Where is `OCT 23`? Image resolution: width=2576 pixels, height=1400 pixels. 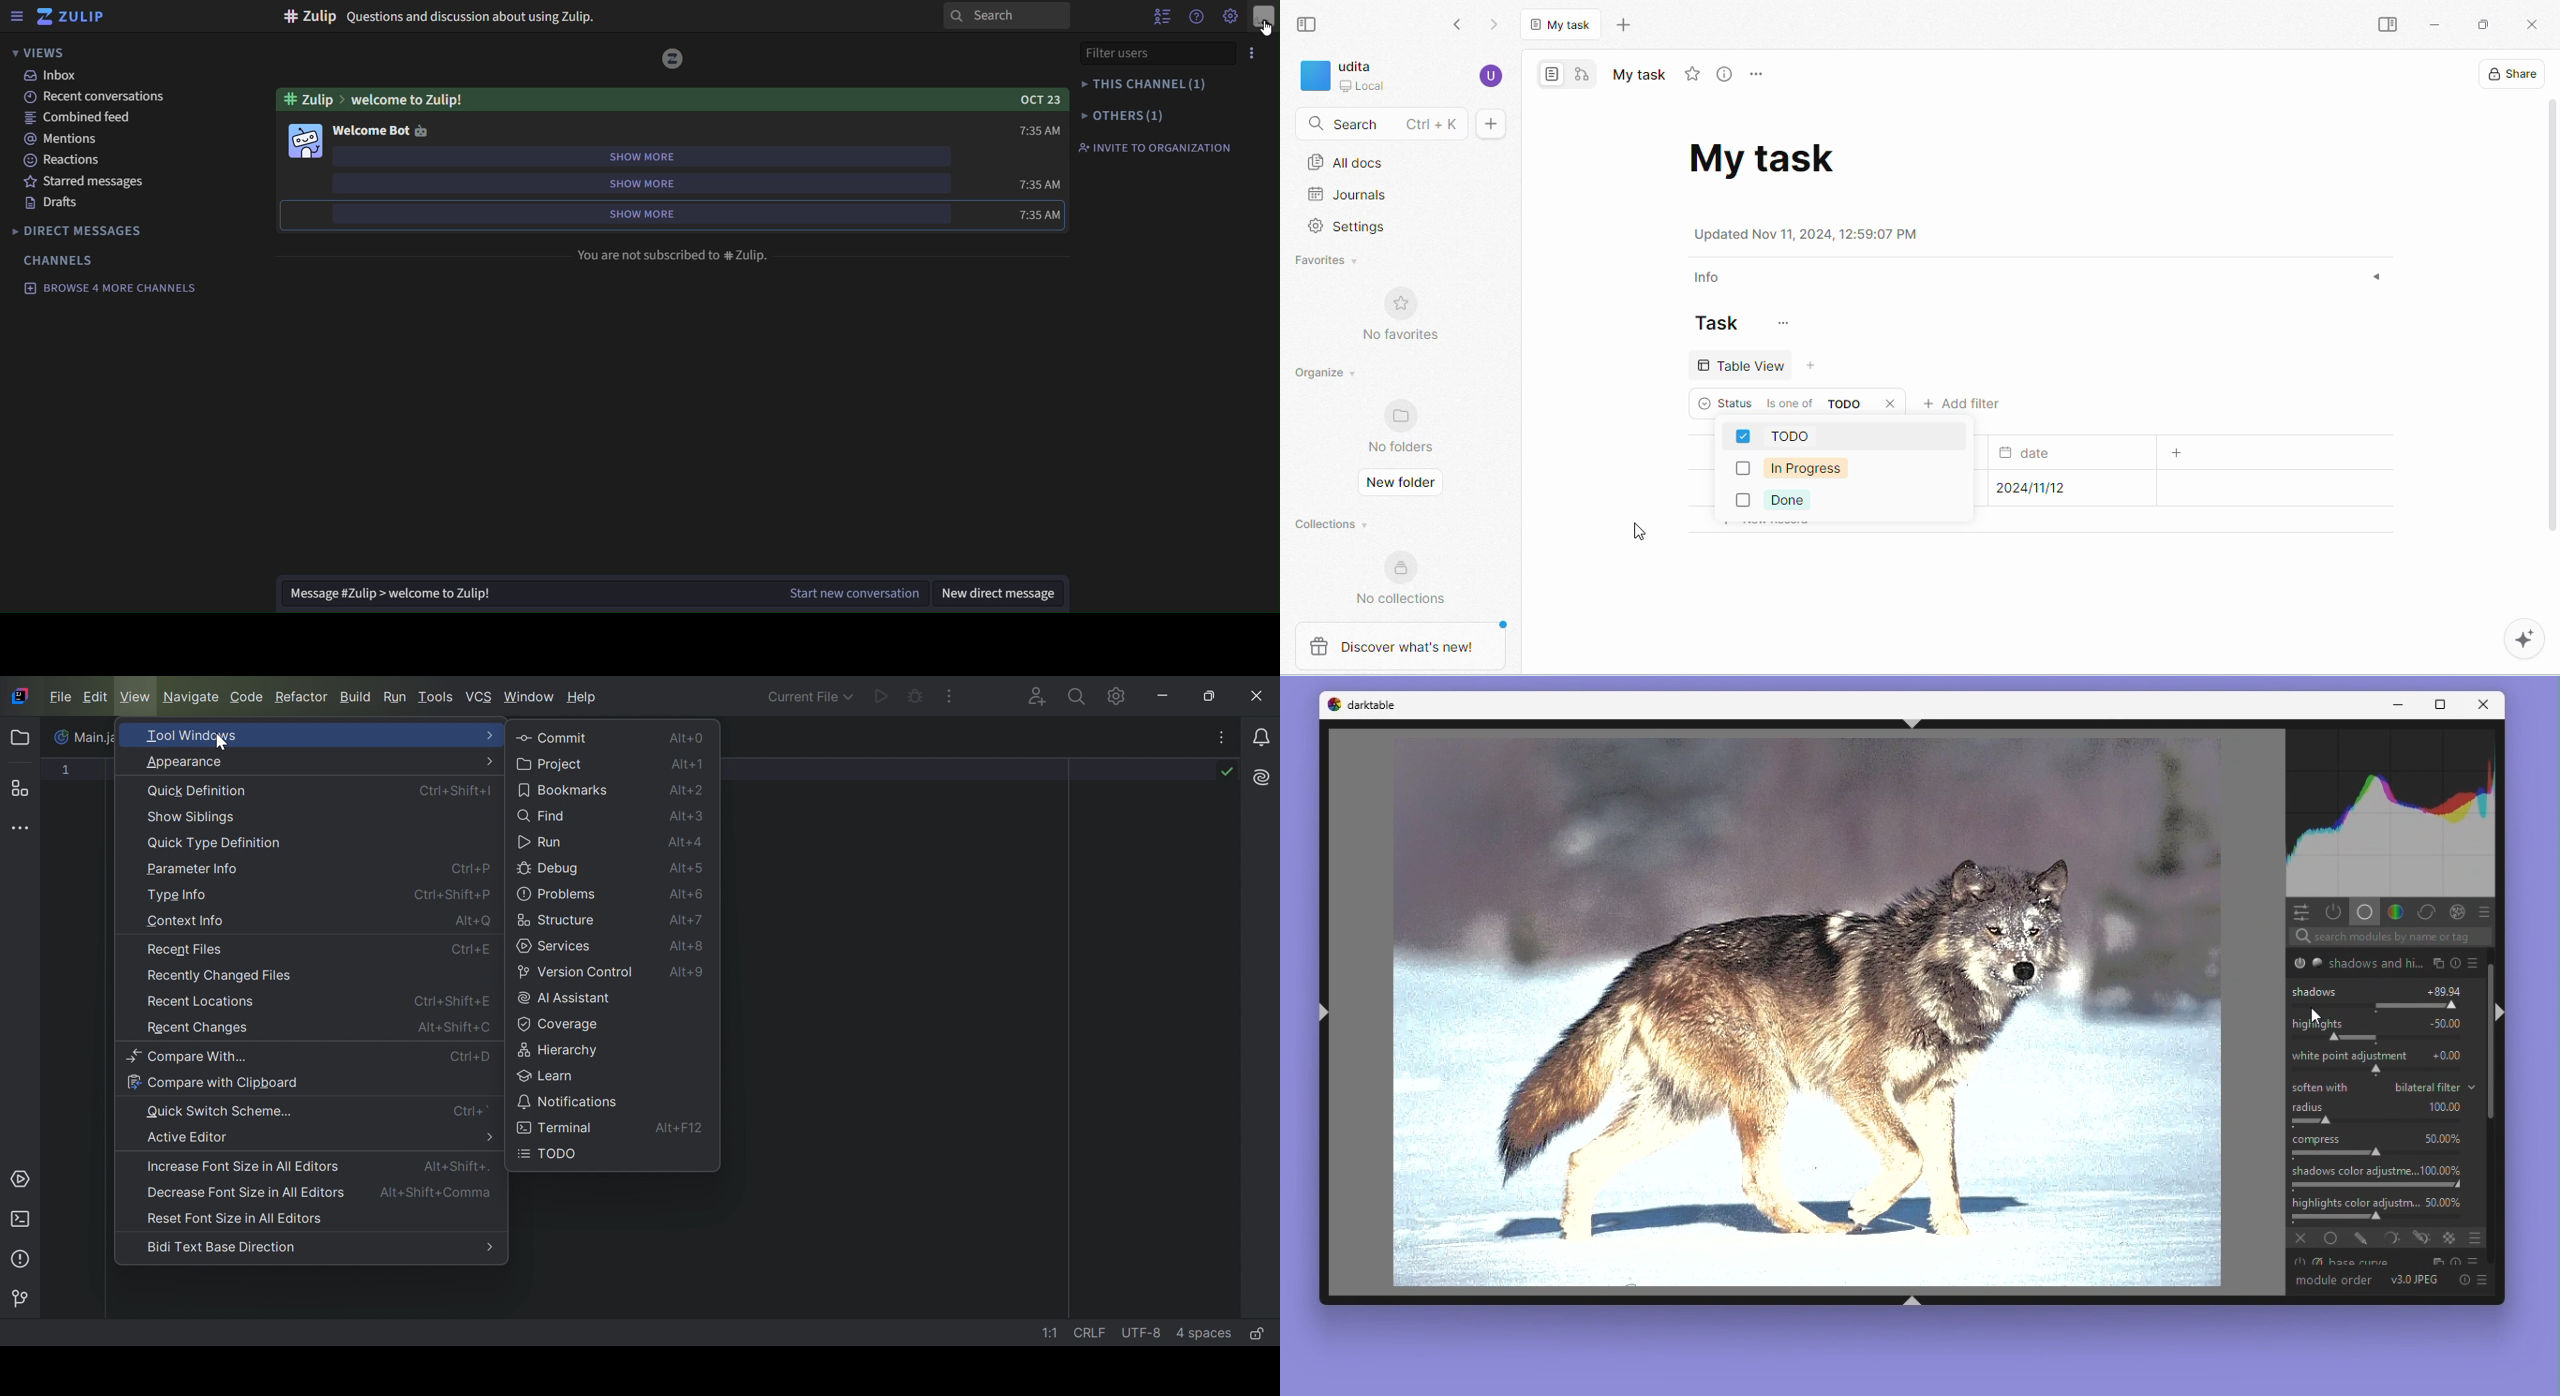 OCT 23 is located at coordinates (1035, 100).